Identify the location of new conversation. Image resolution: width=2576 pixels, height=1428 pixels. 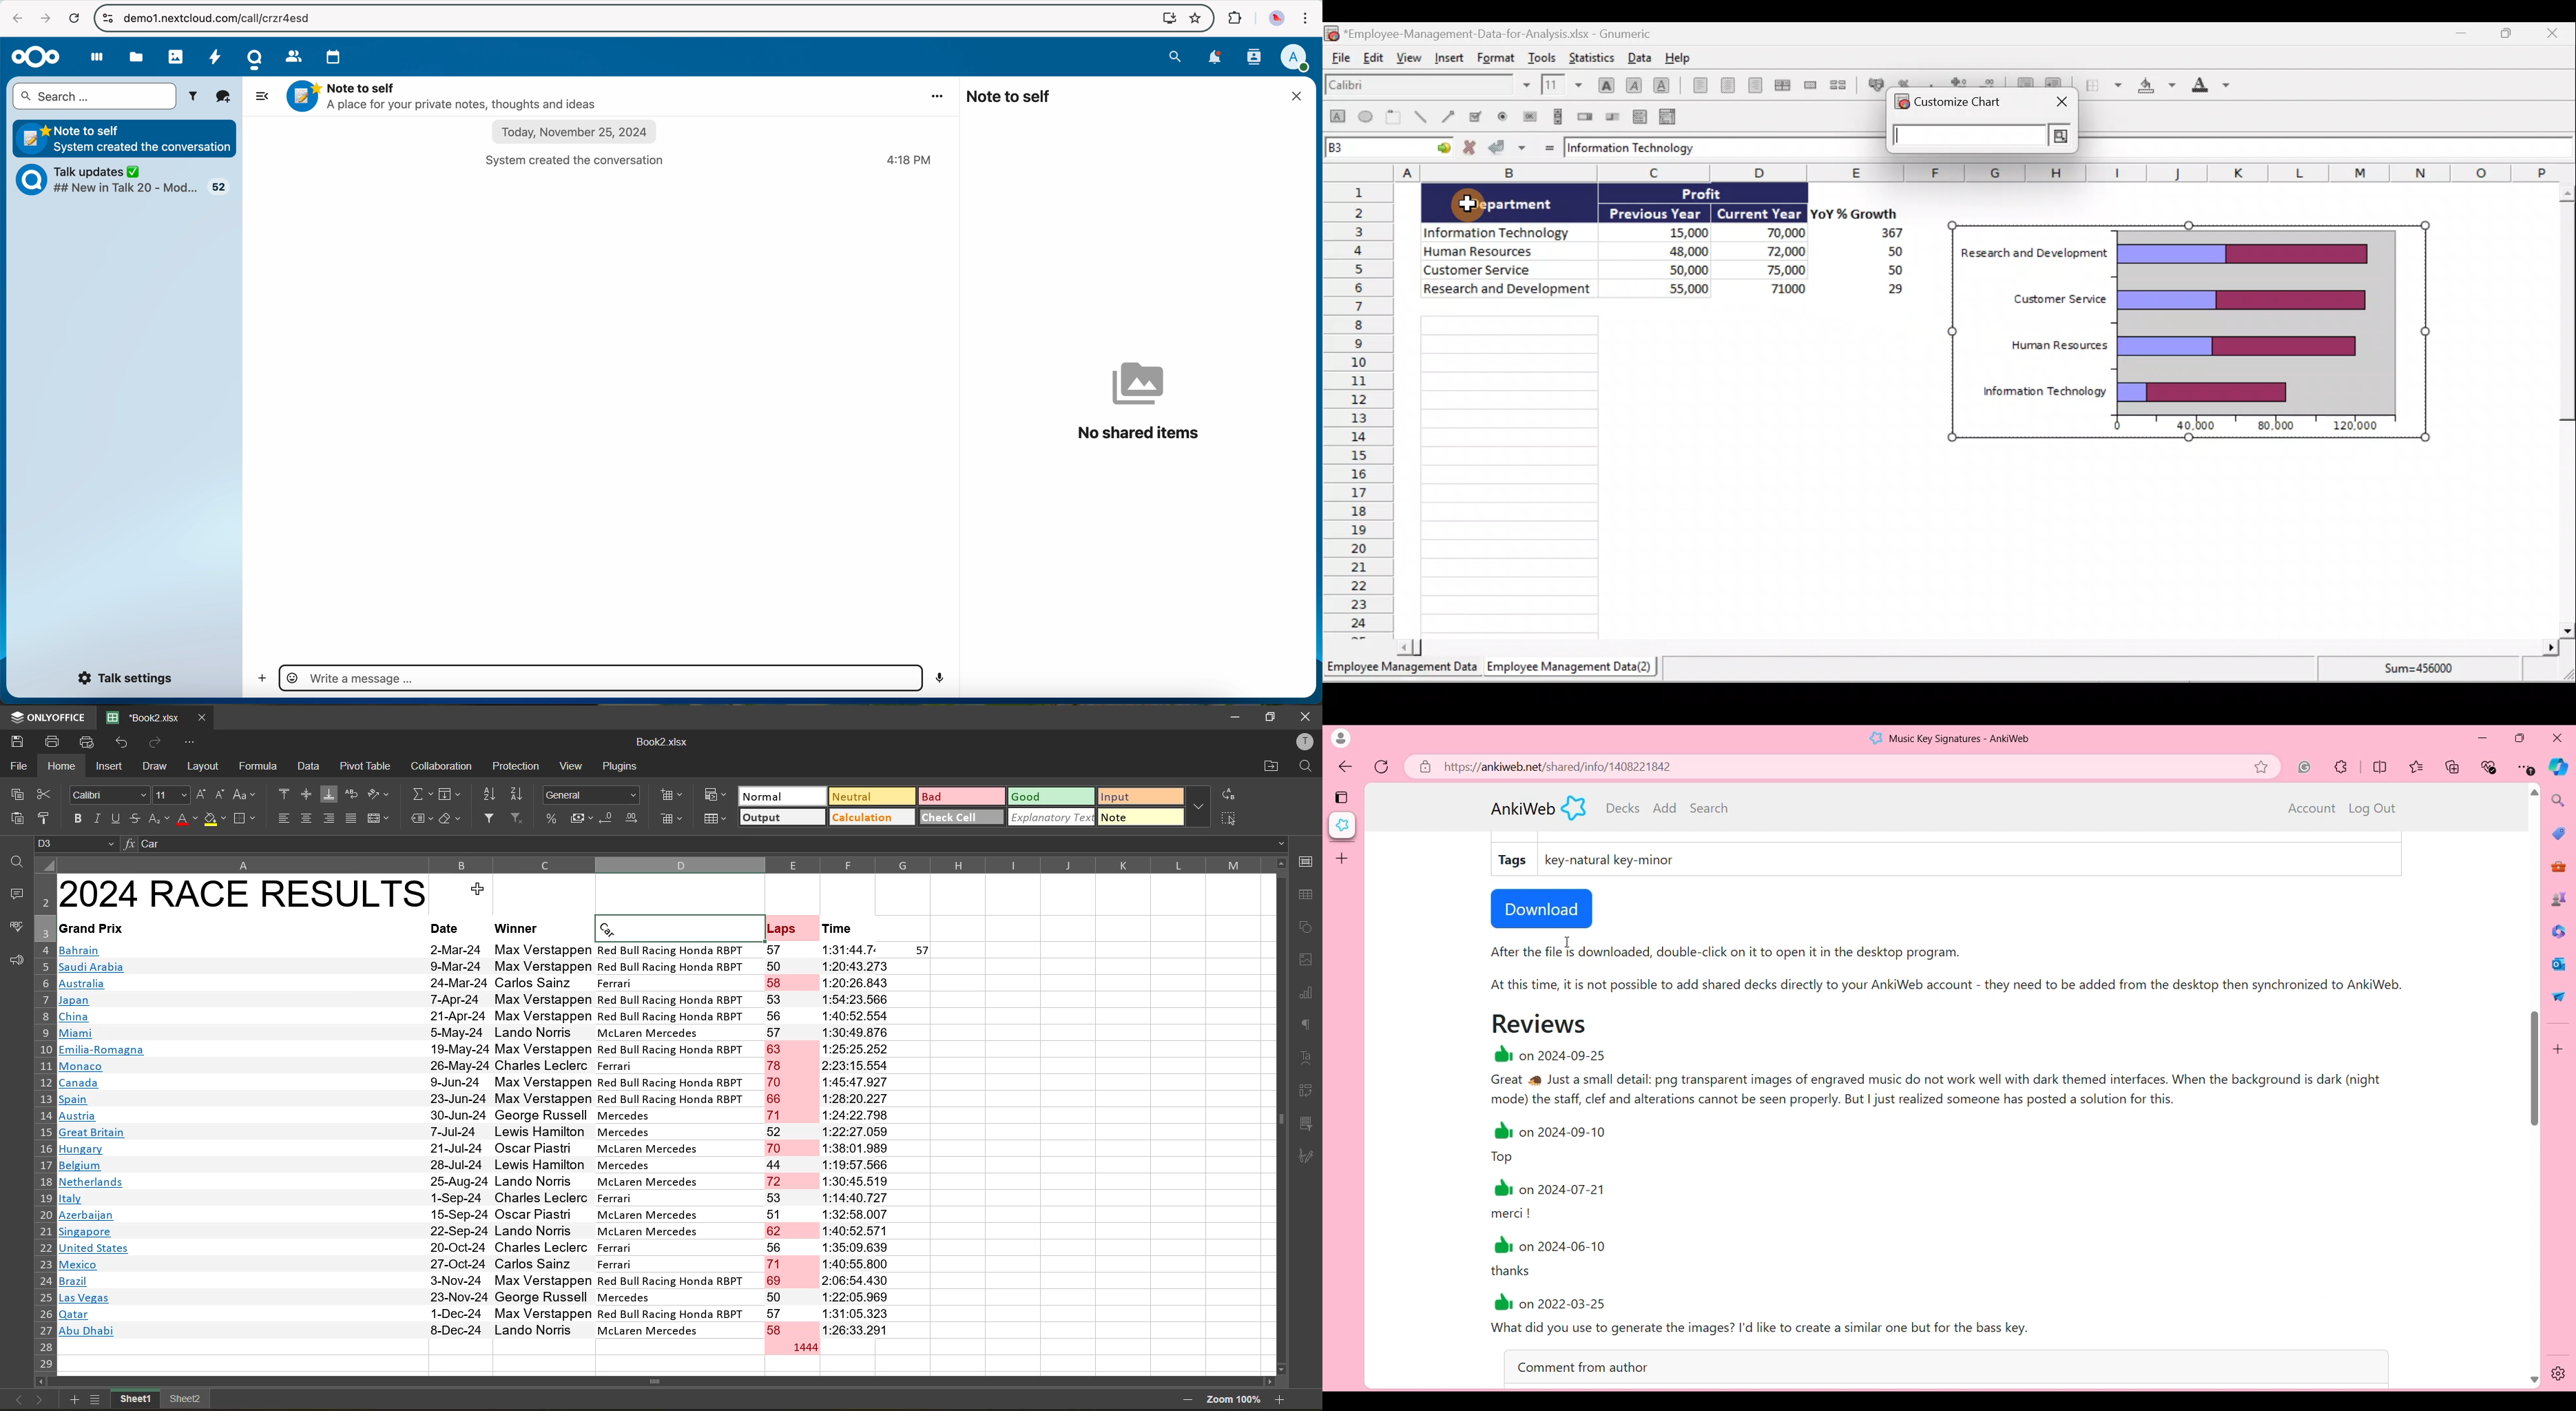
(224, 97).